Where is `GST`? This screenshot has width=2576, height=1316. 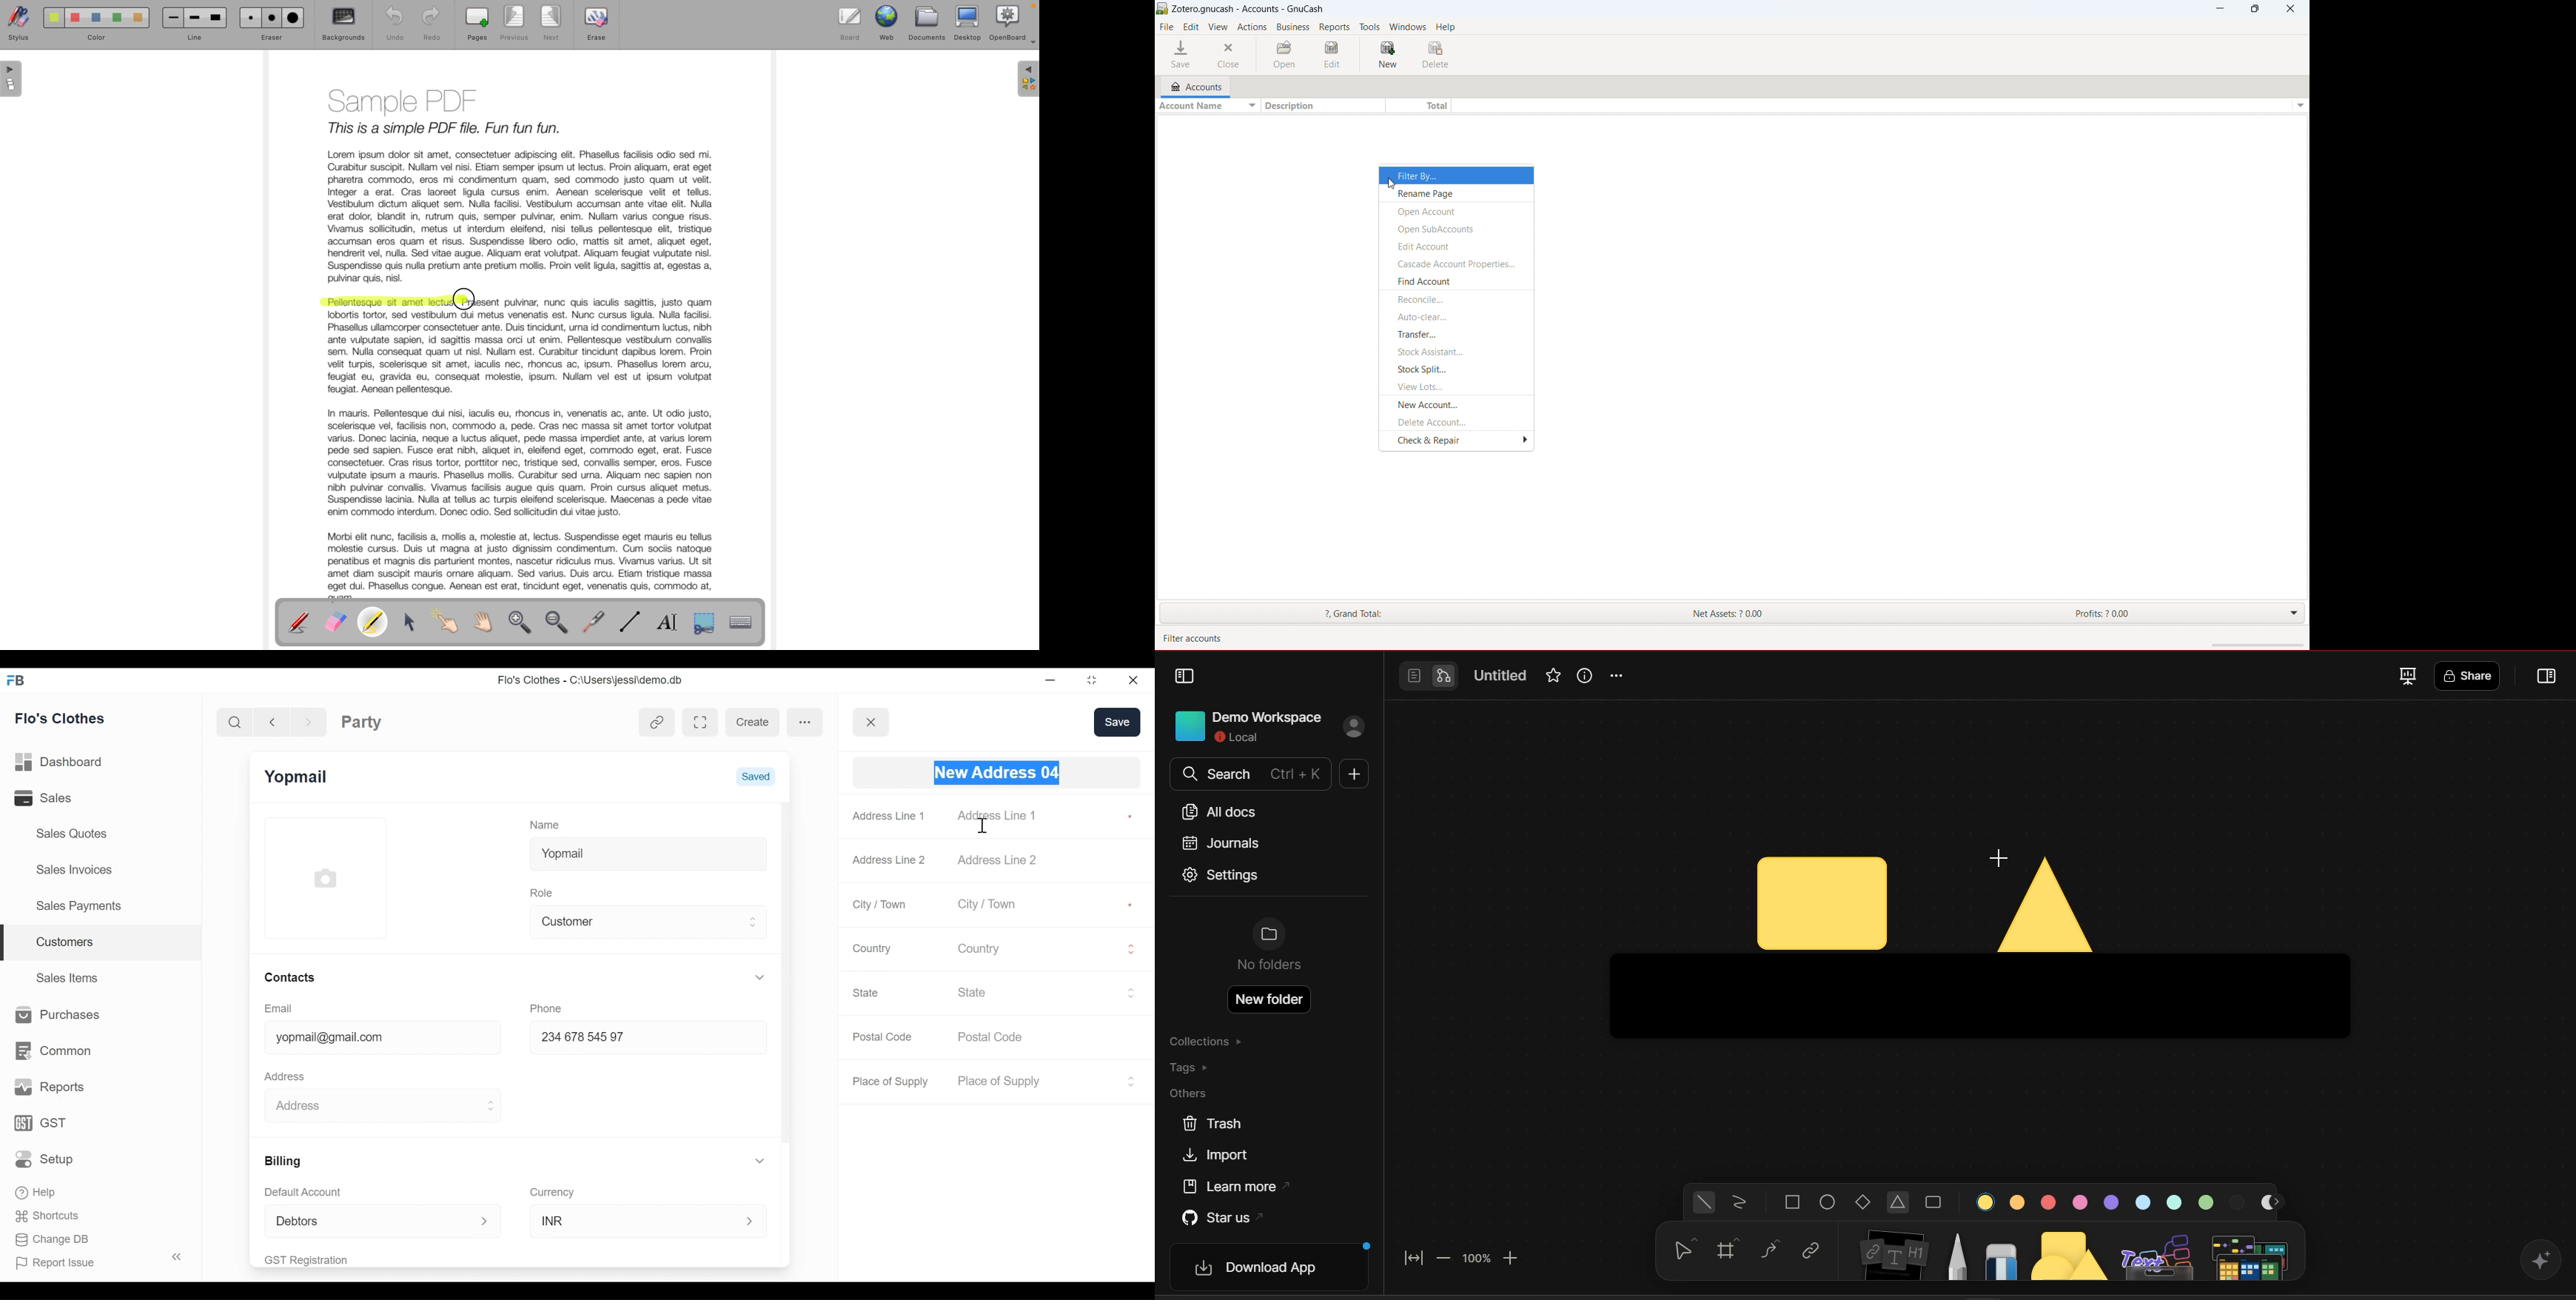
GST is located at coordinates (42, 1124).